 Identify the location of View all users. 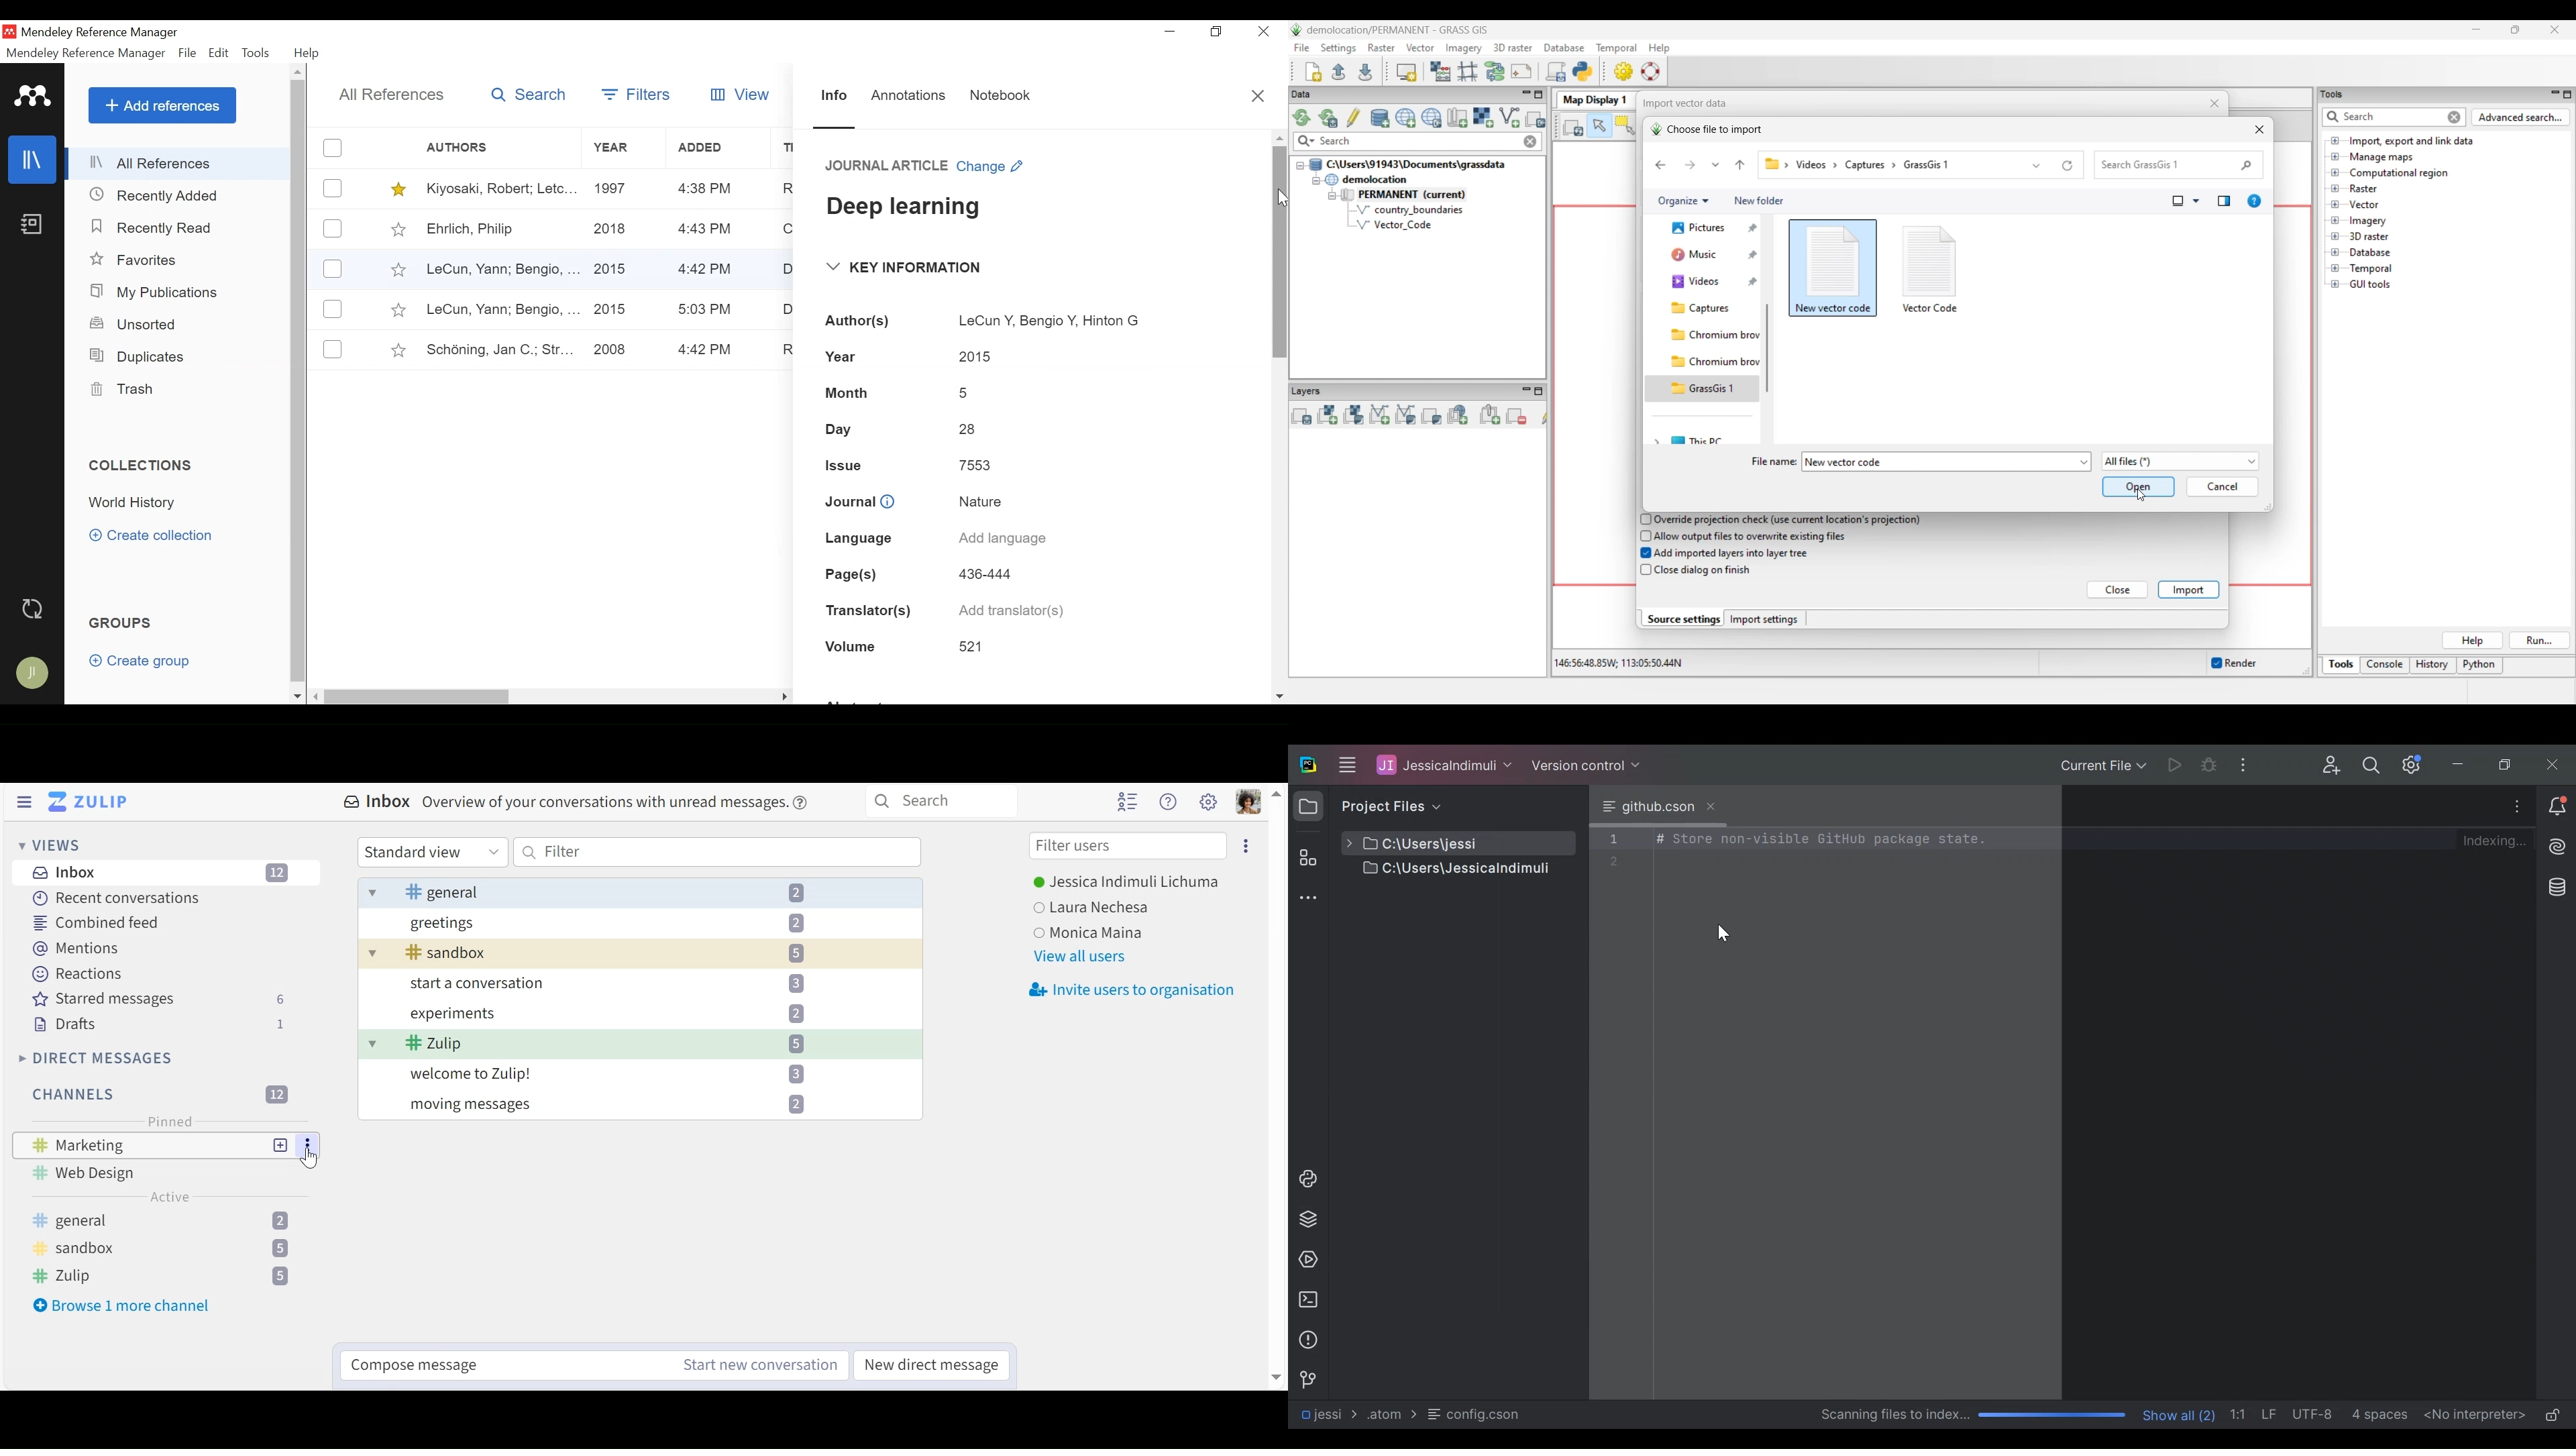
(1080, 957).